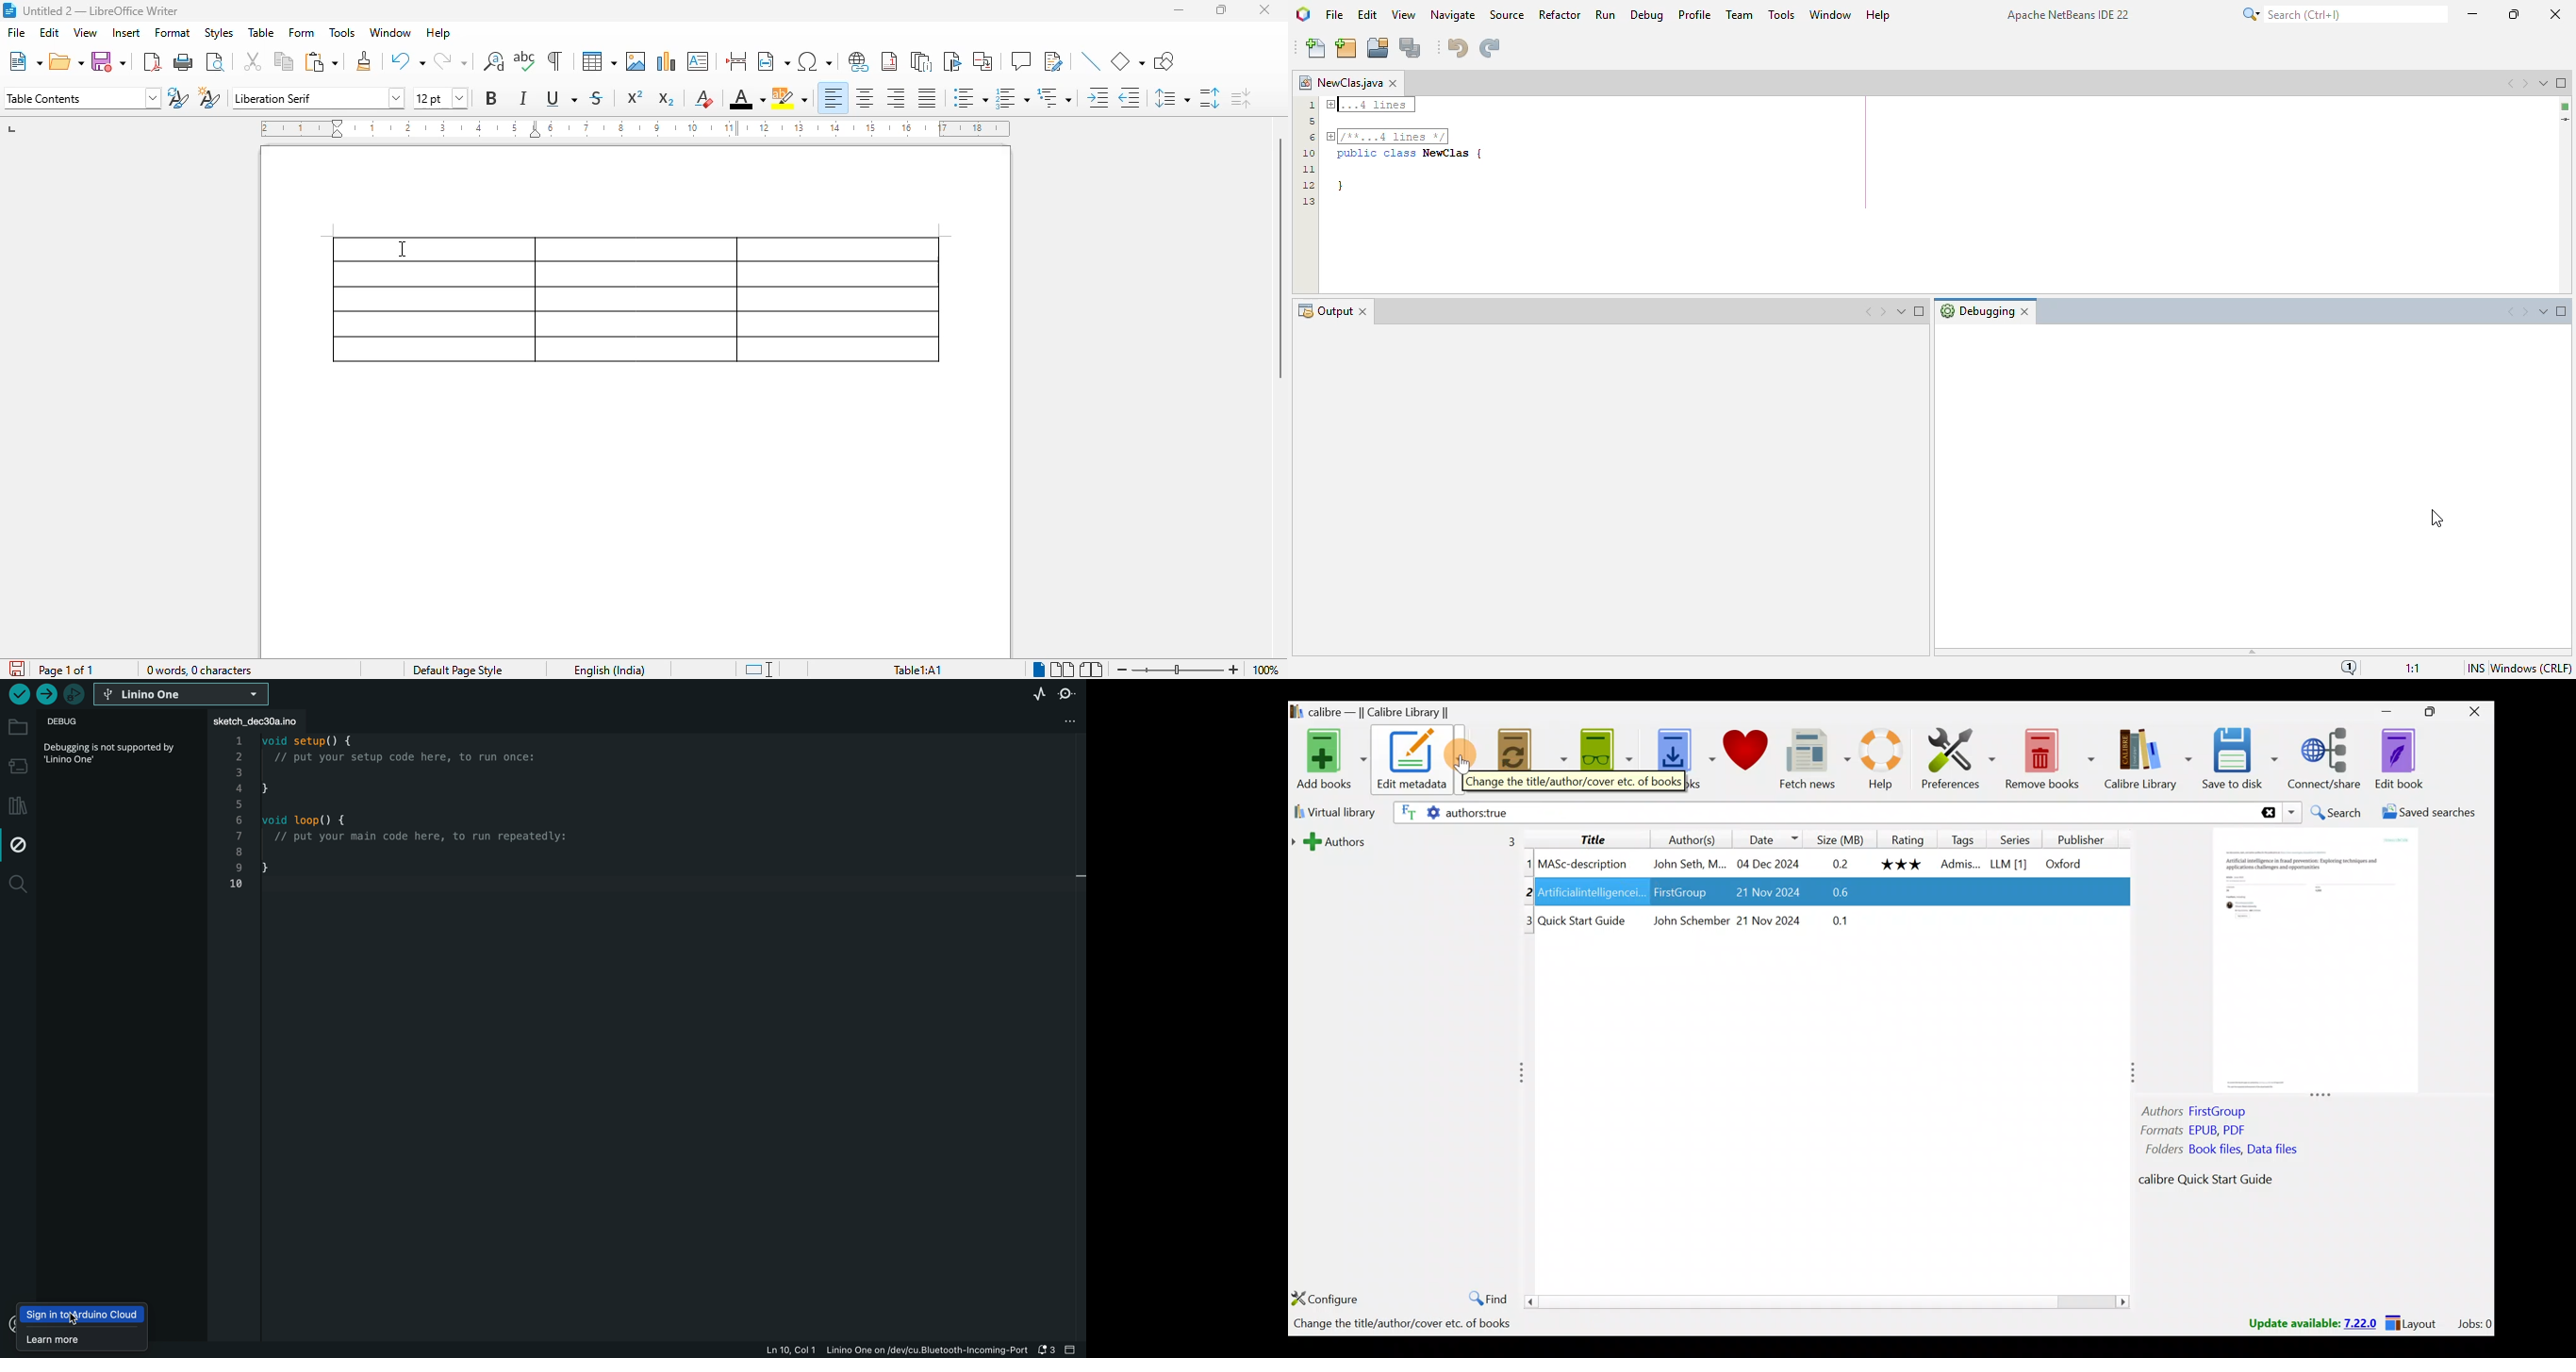 This screenshot has width=2576, height=1372. I want to click on Configure, so click(1326, 1294).